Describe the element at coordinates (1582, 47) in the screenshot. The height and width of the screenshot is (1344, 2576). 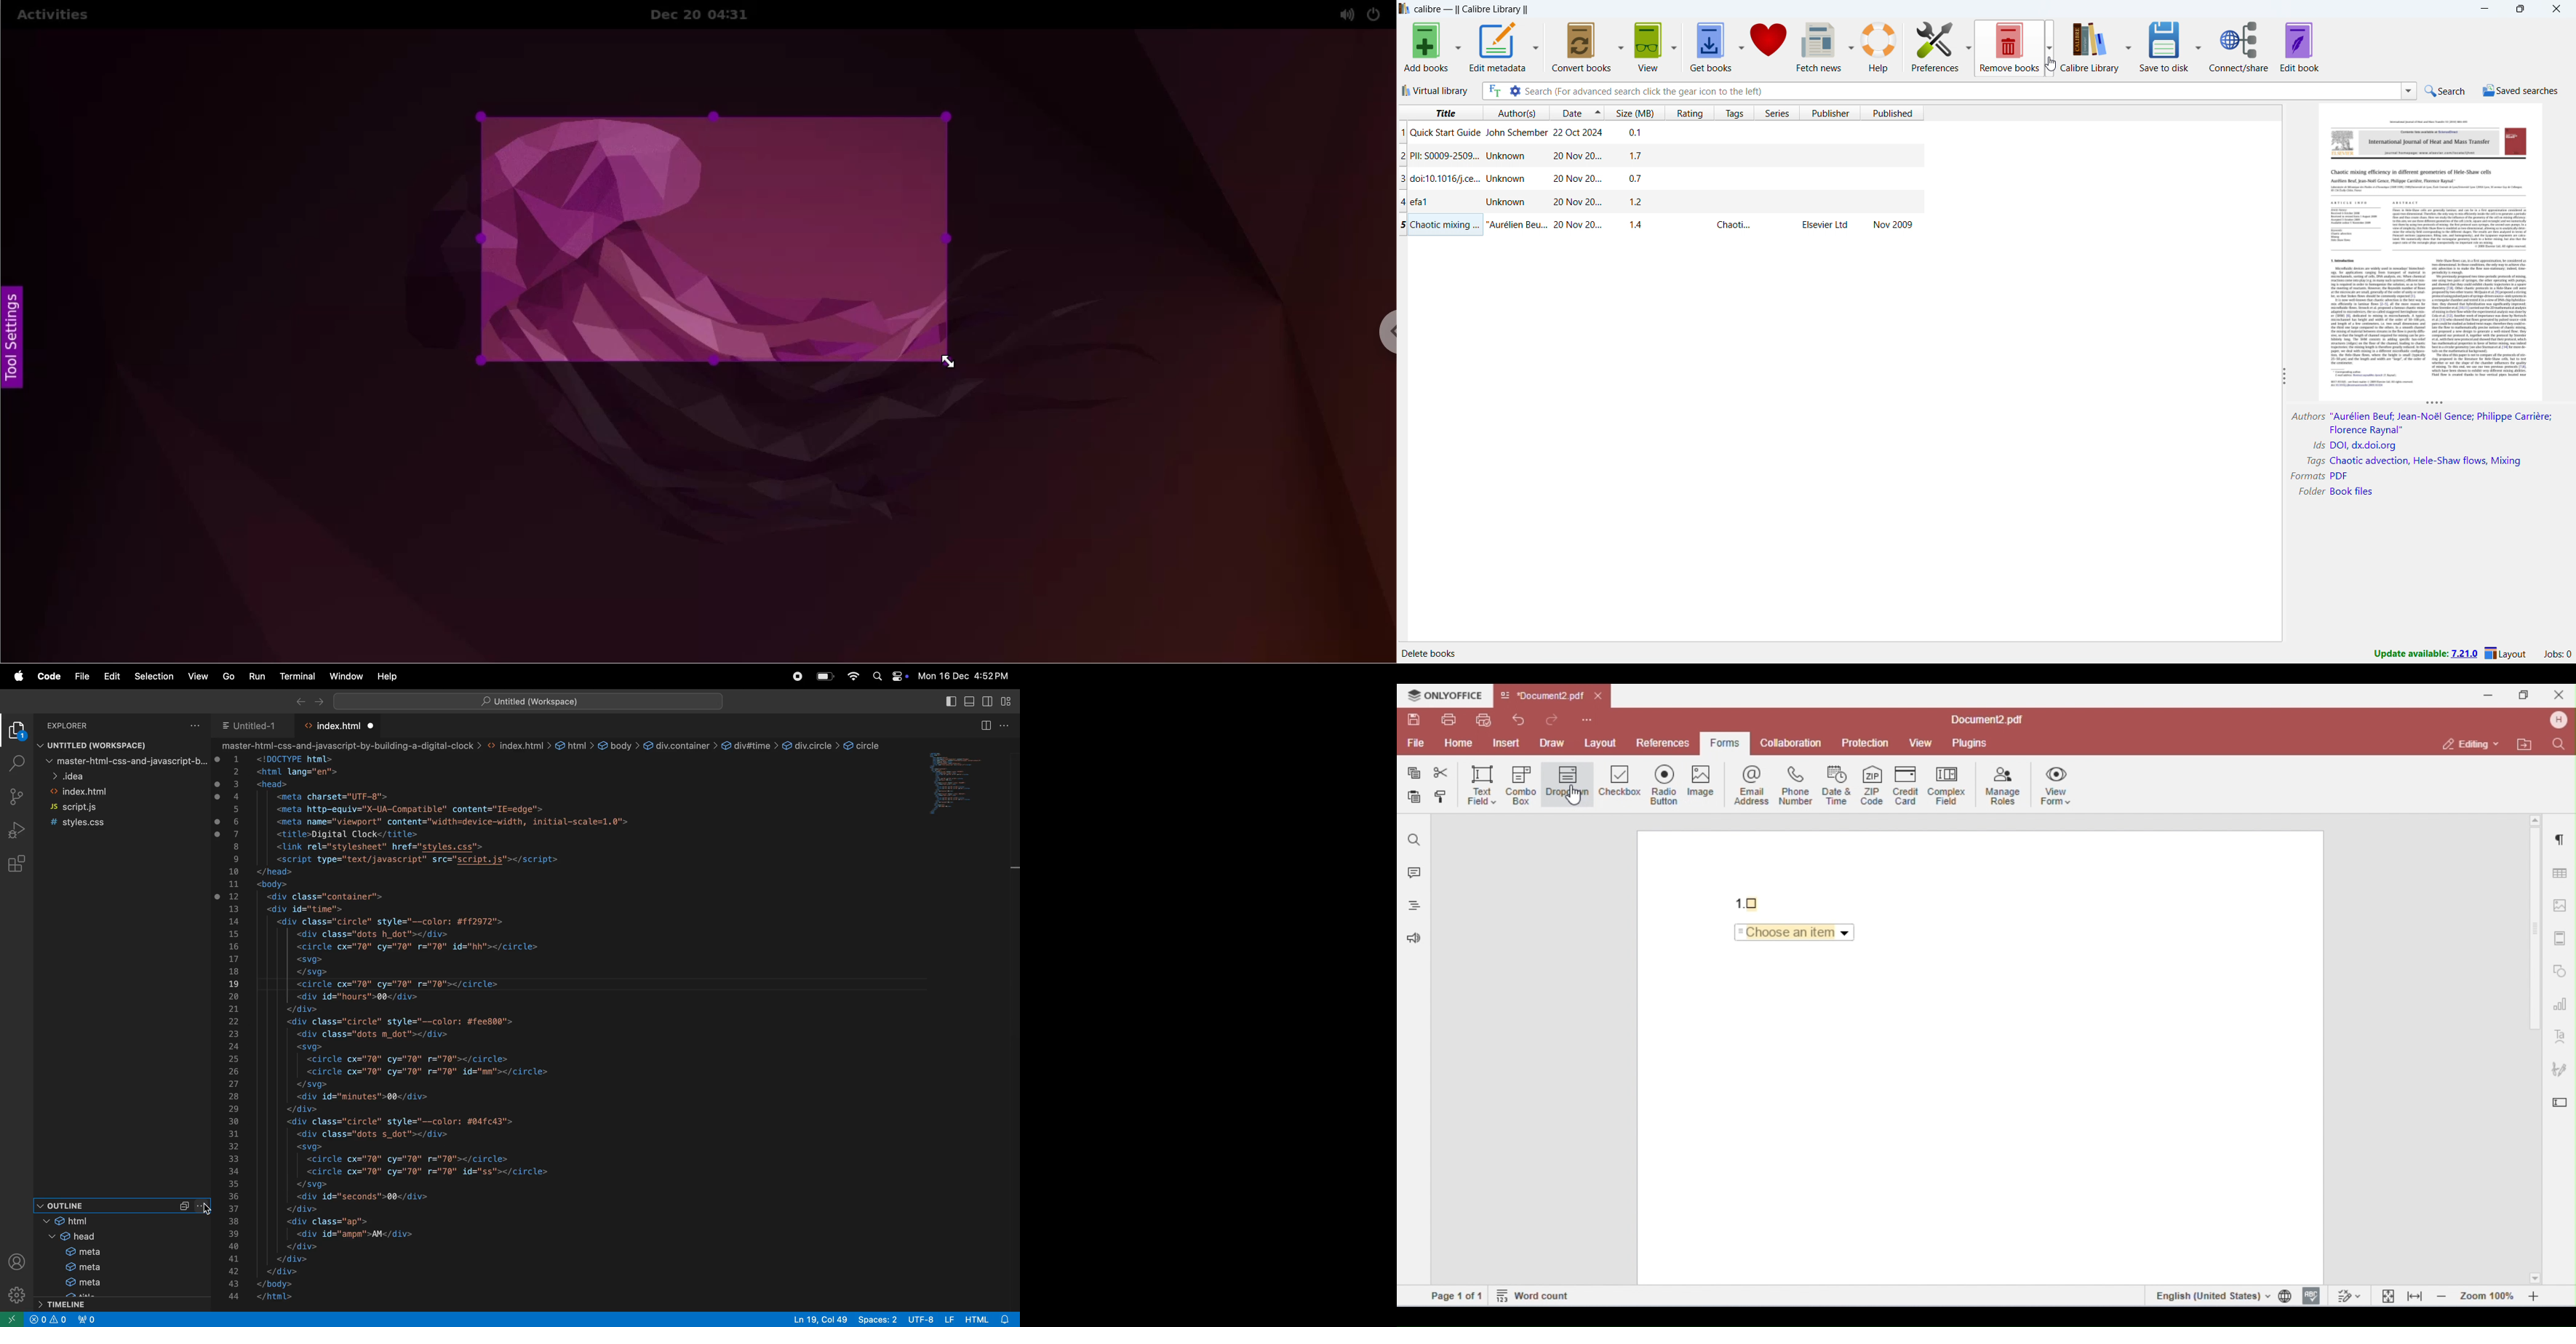
I see `convert books` at that location.